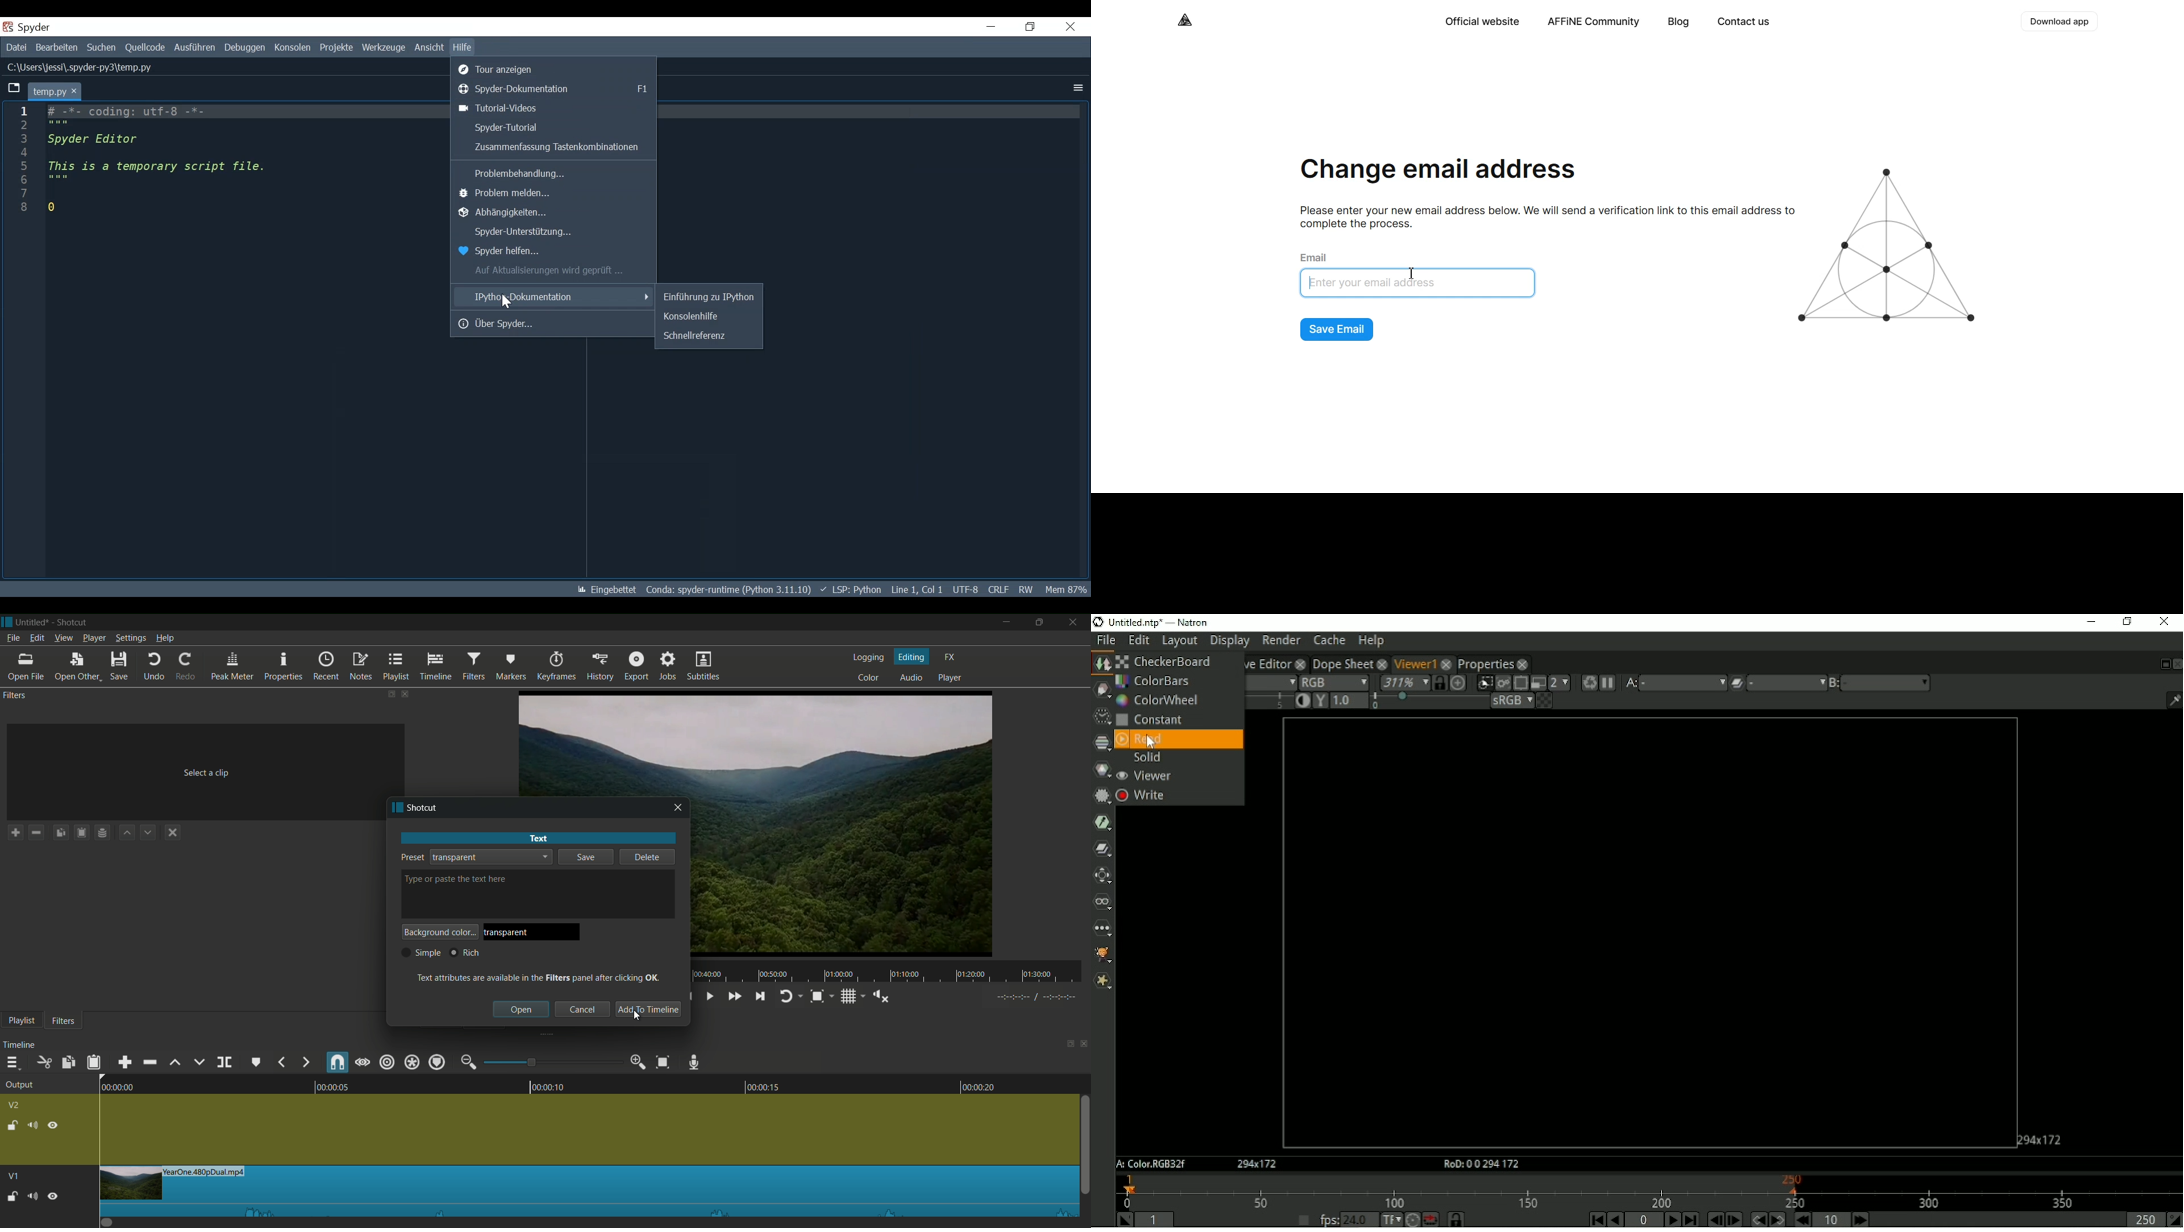 The height and width of the screenshot is (1232, 2184). Describe the element at coordinates (60, 834) in the screenshot. I see `Copy` at that location.